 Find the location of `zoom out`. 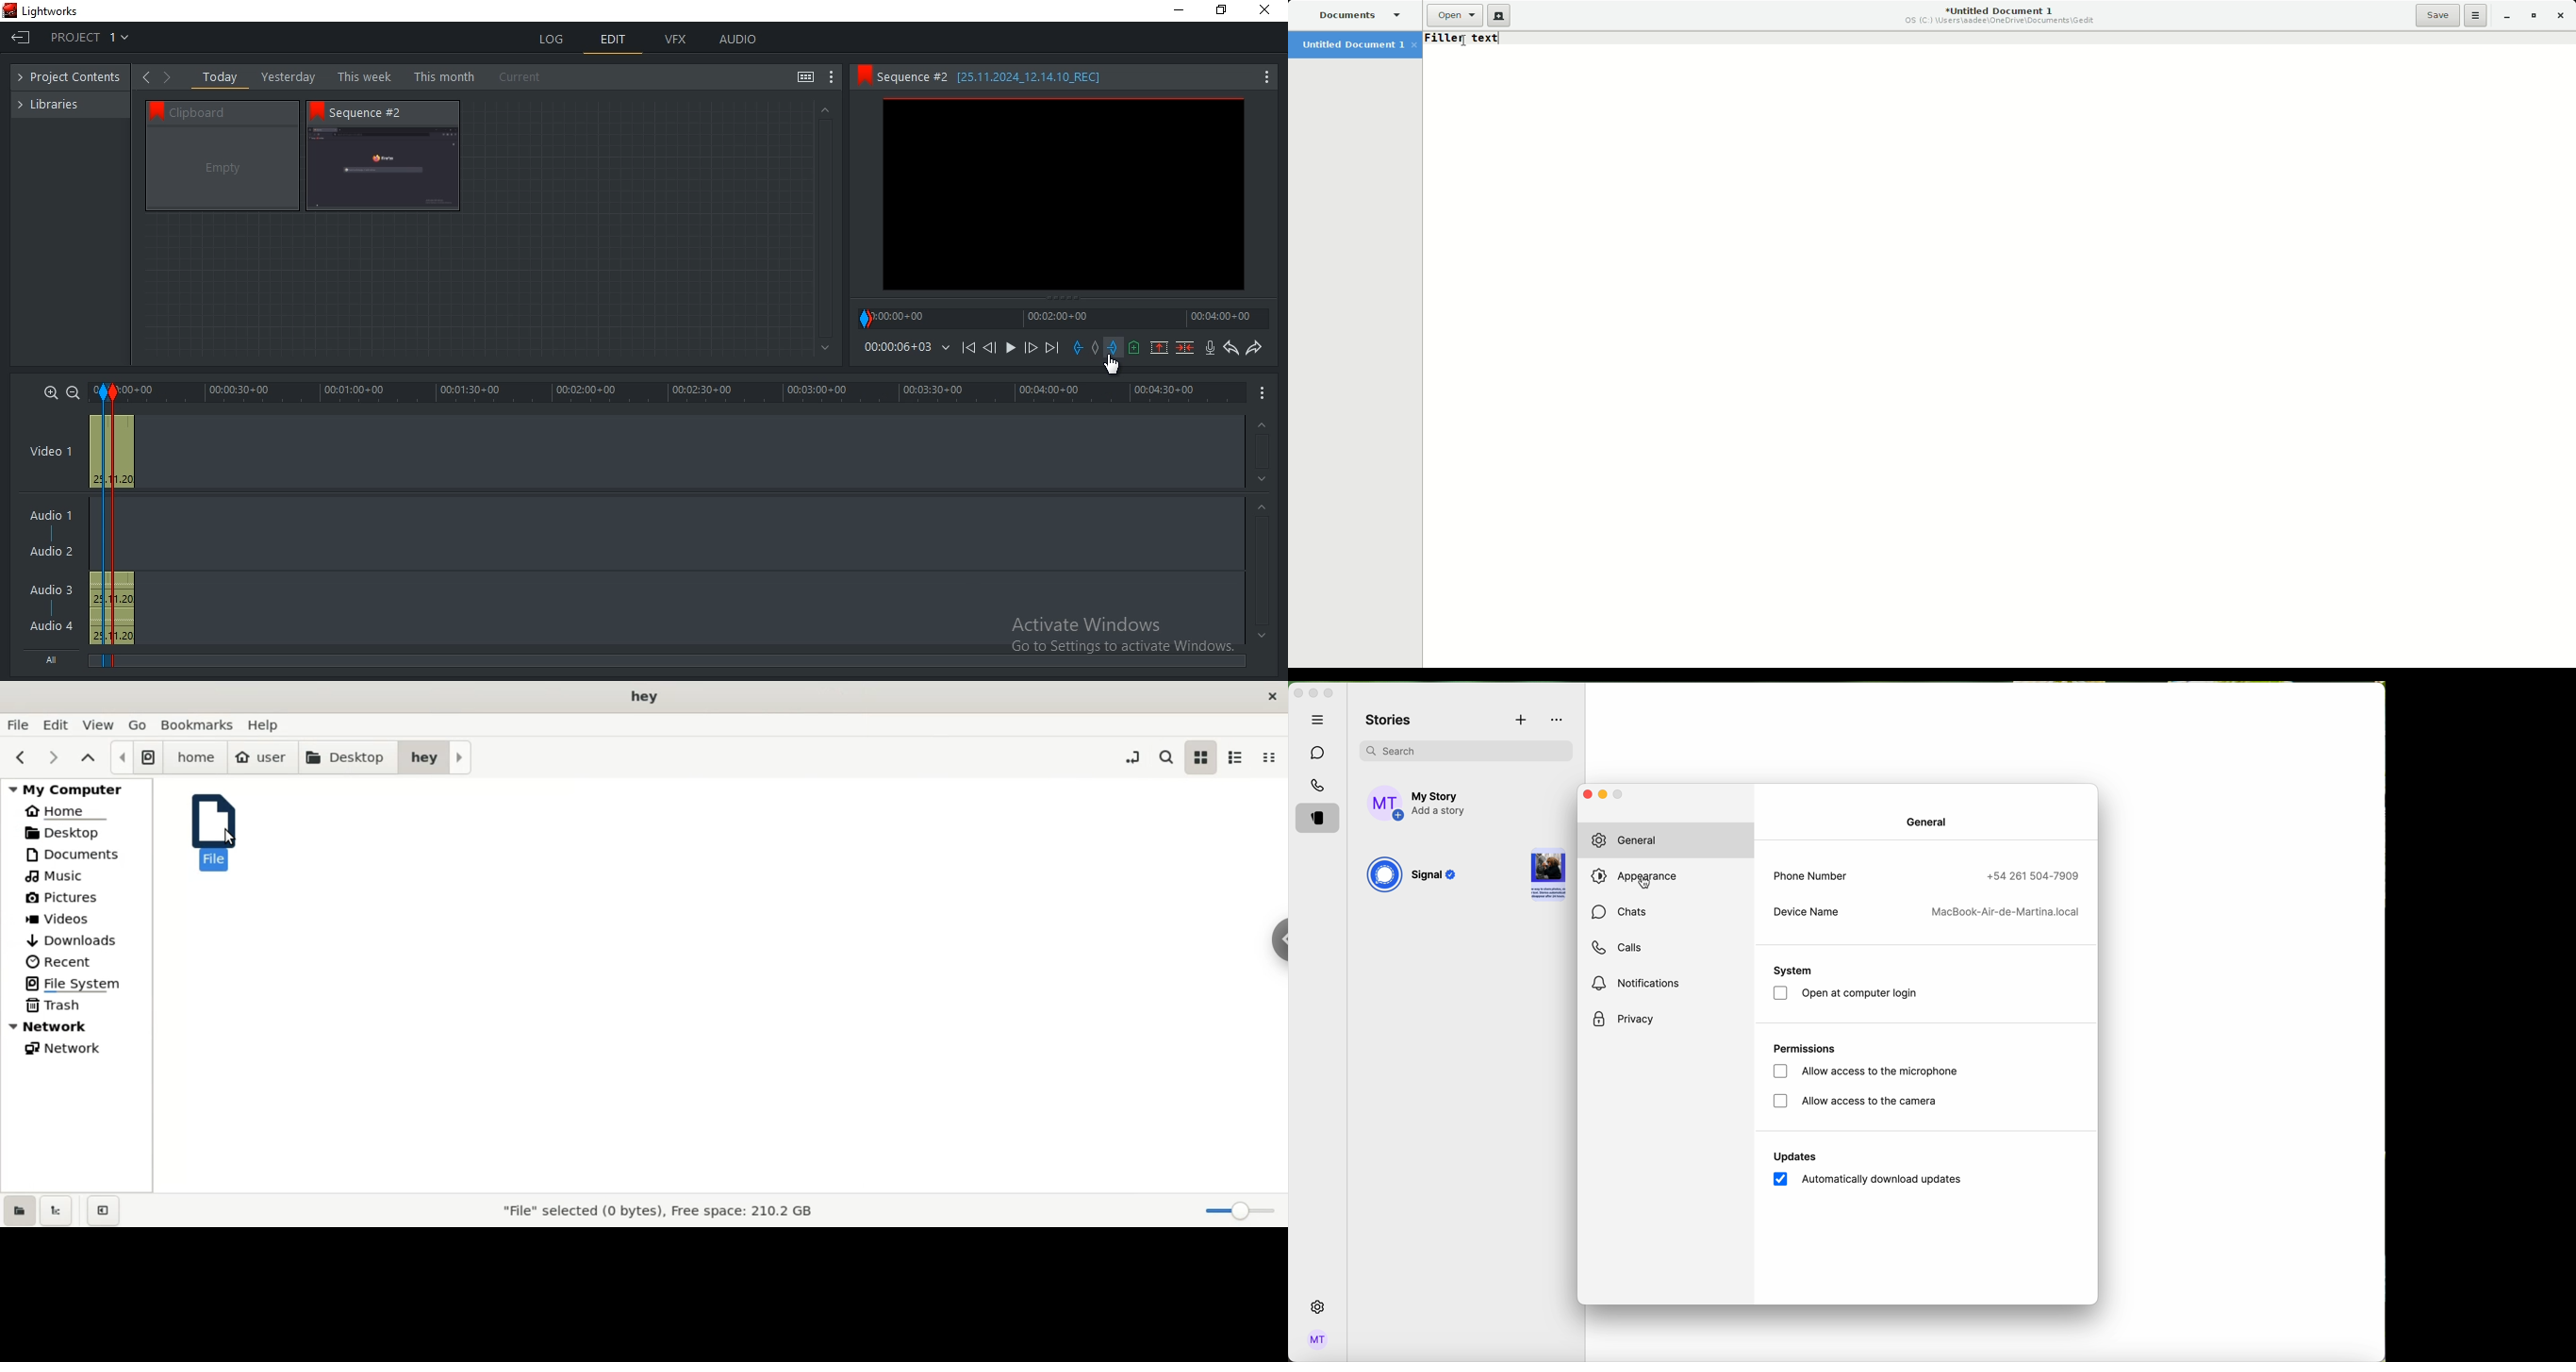

zoom out is located at coordinates (73, 392).